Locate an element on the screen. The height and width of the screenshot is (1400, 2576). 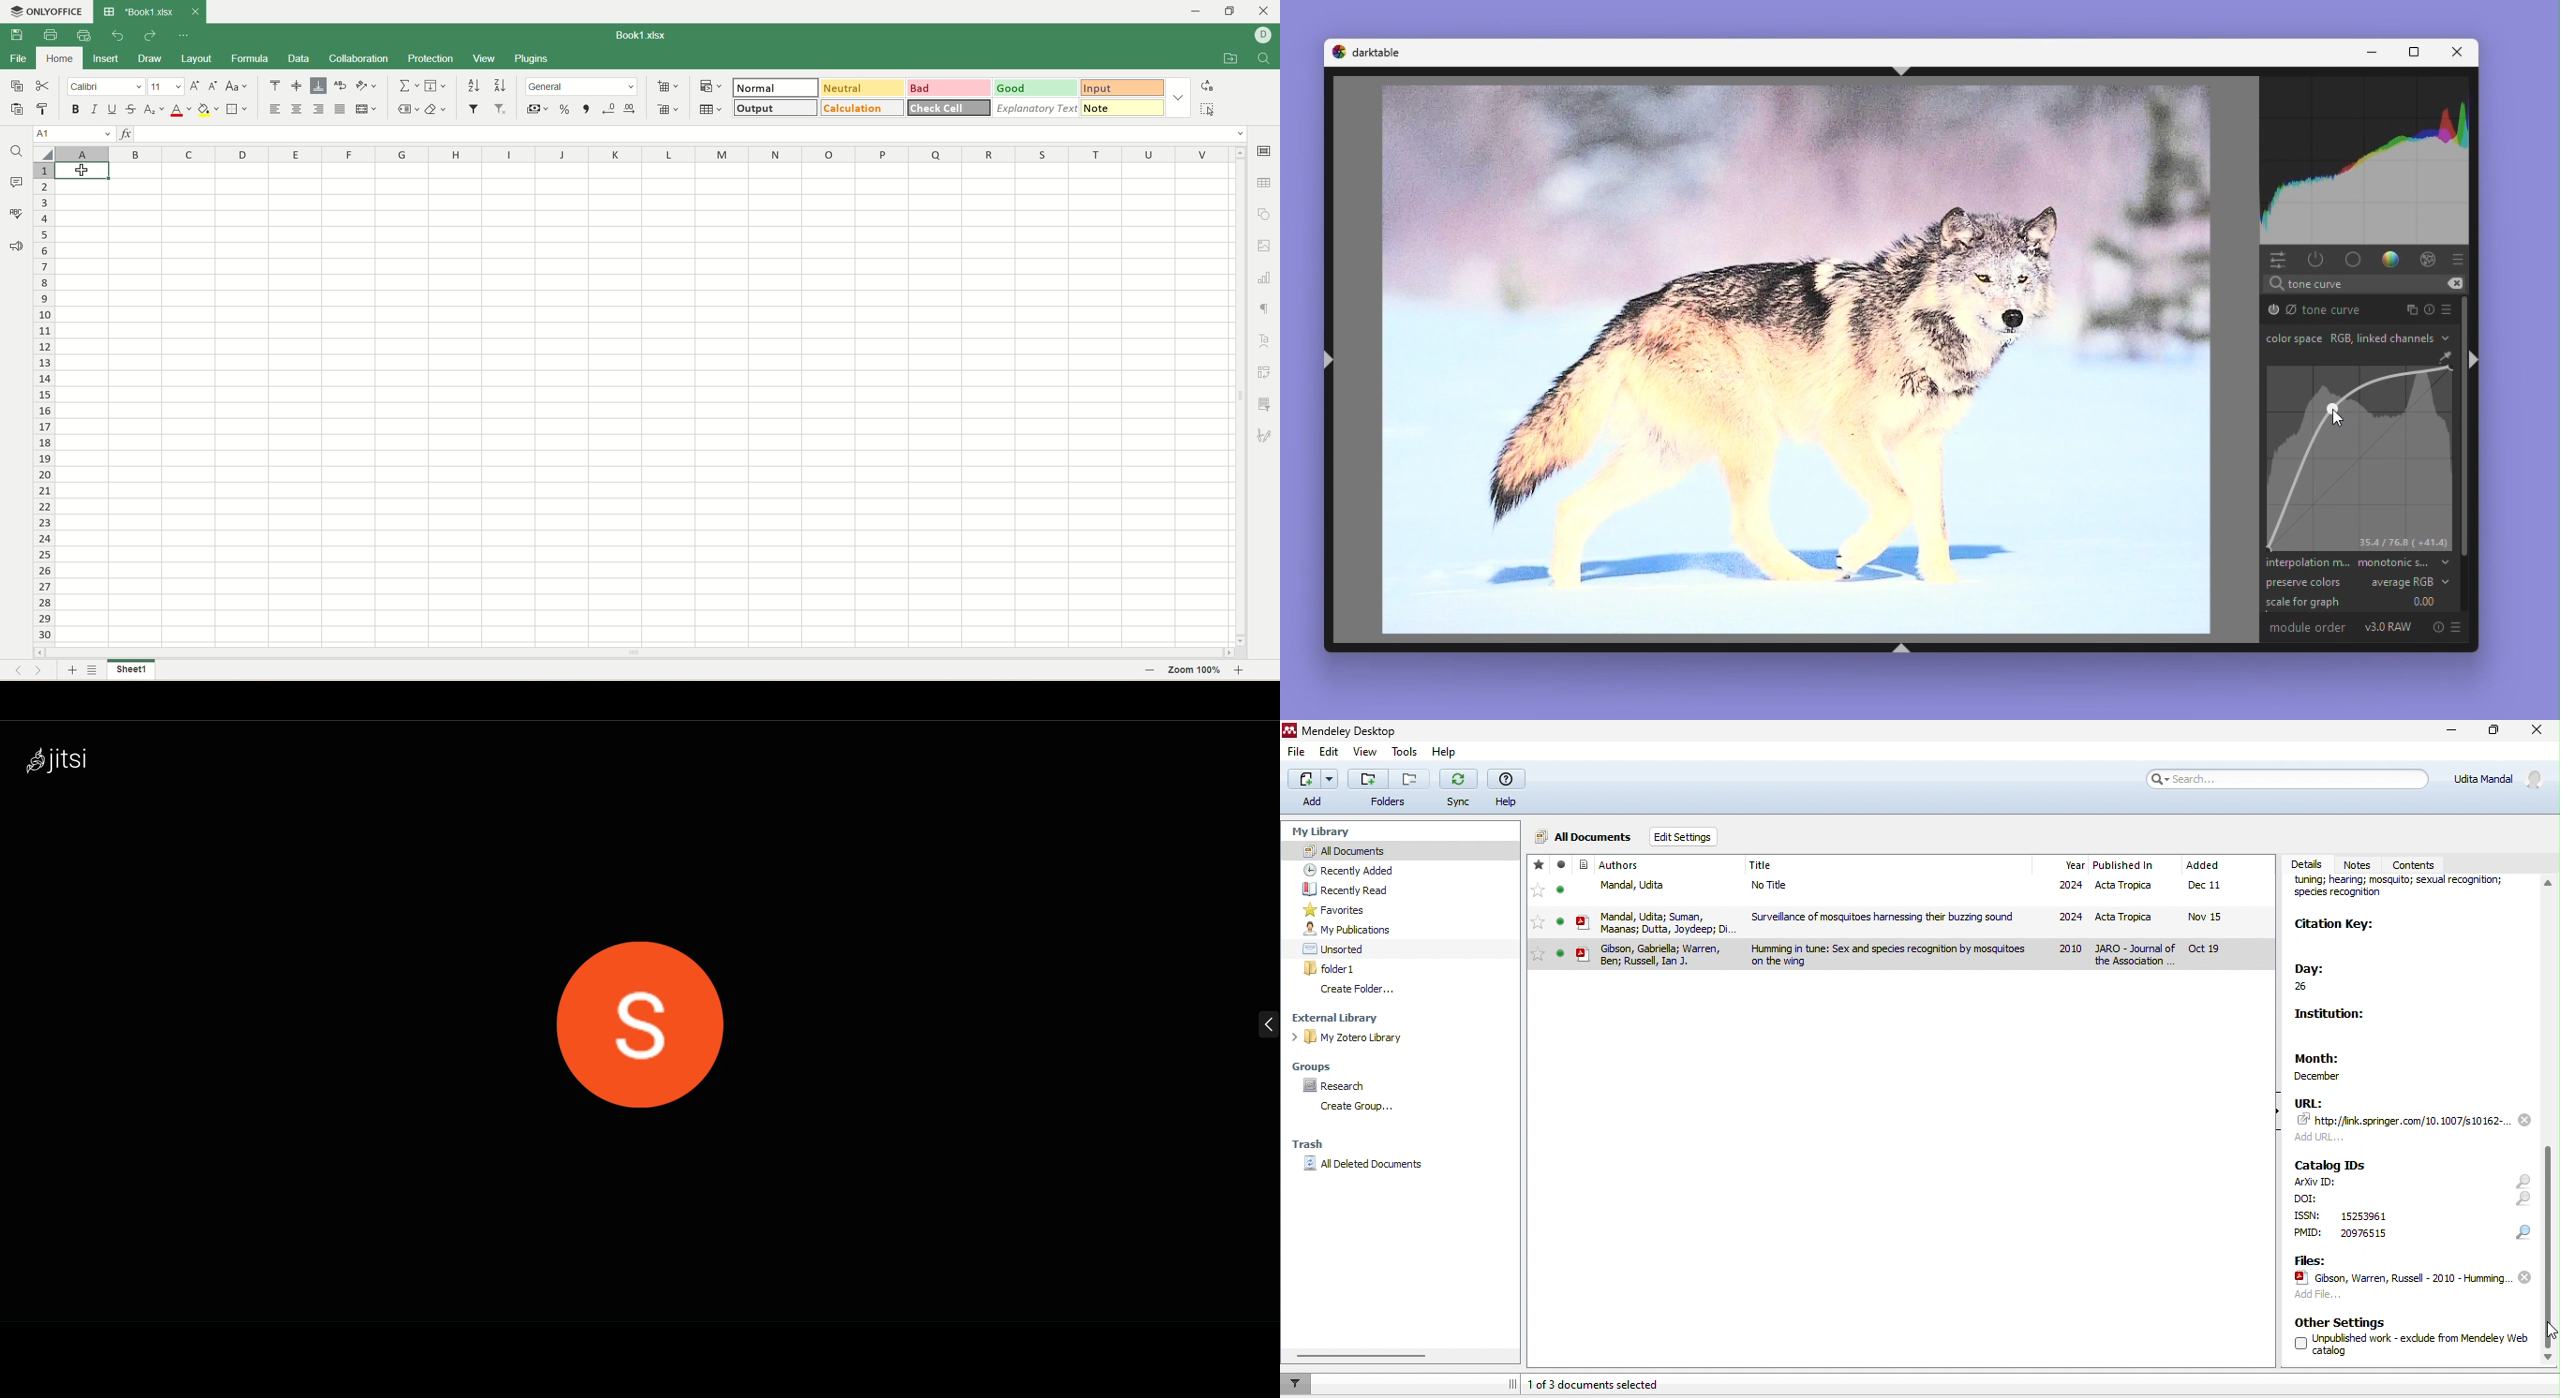
other settings is located at coordinates (2342, 1323).